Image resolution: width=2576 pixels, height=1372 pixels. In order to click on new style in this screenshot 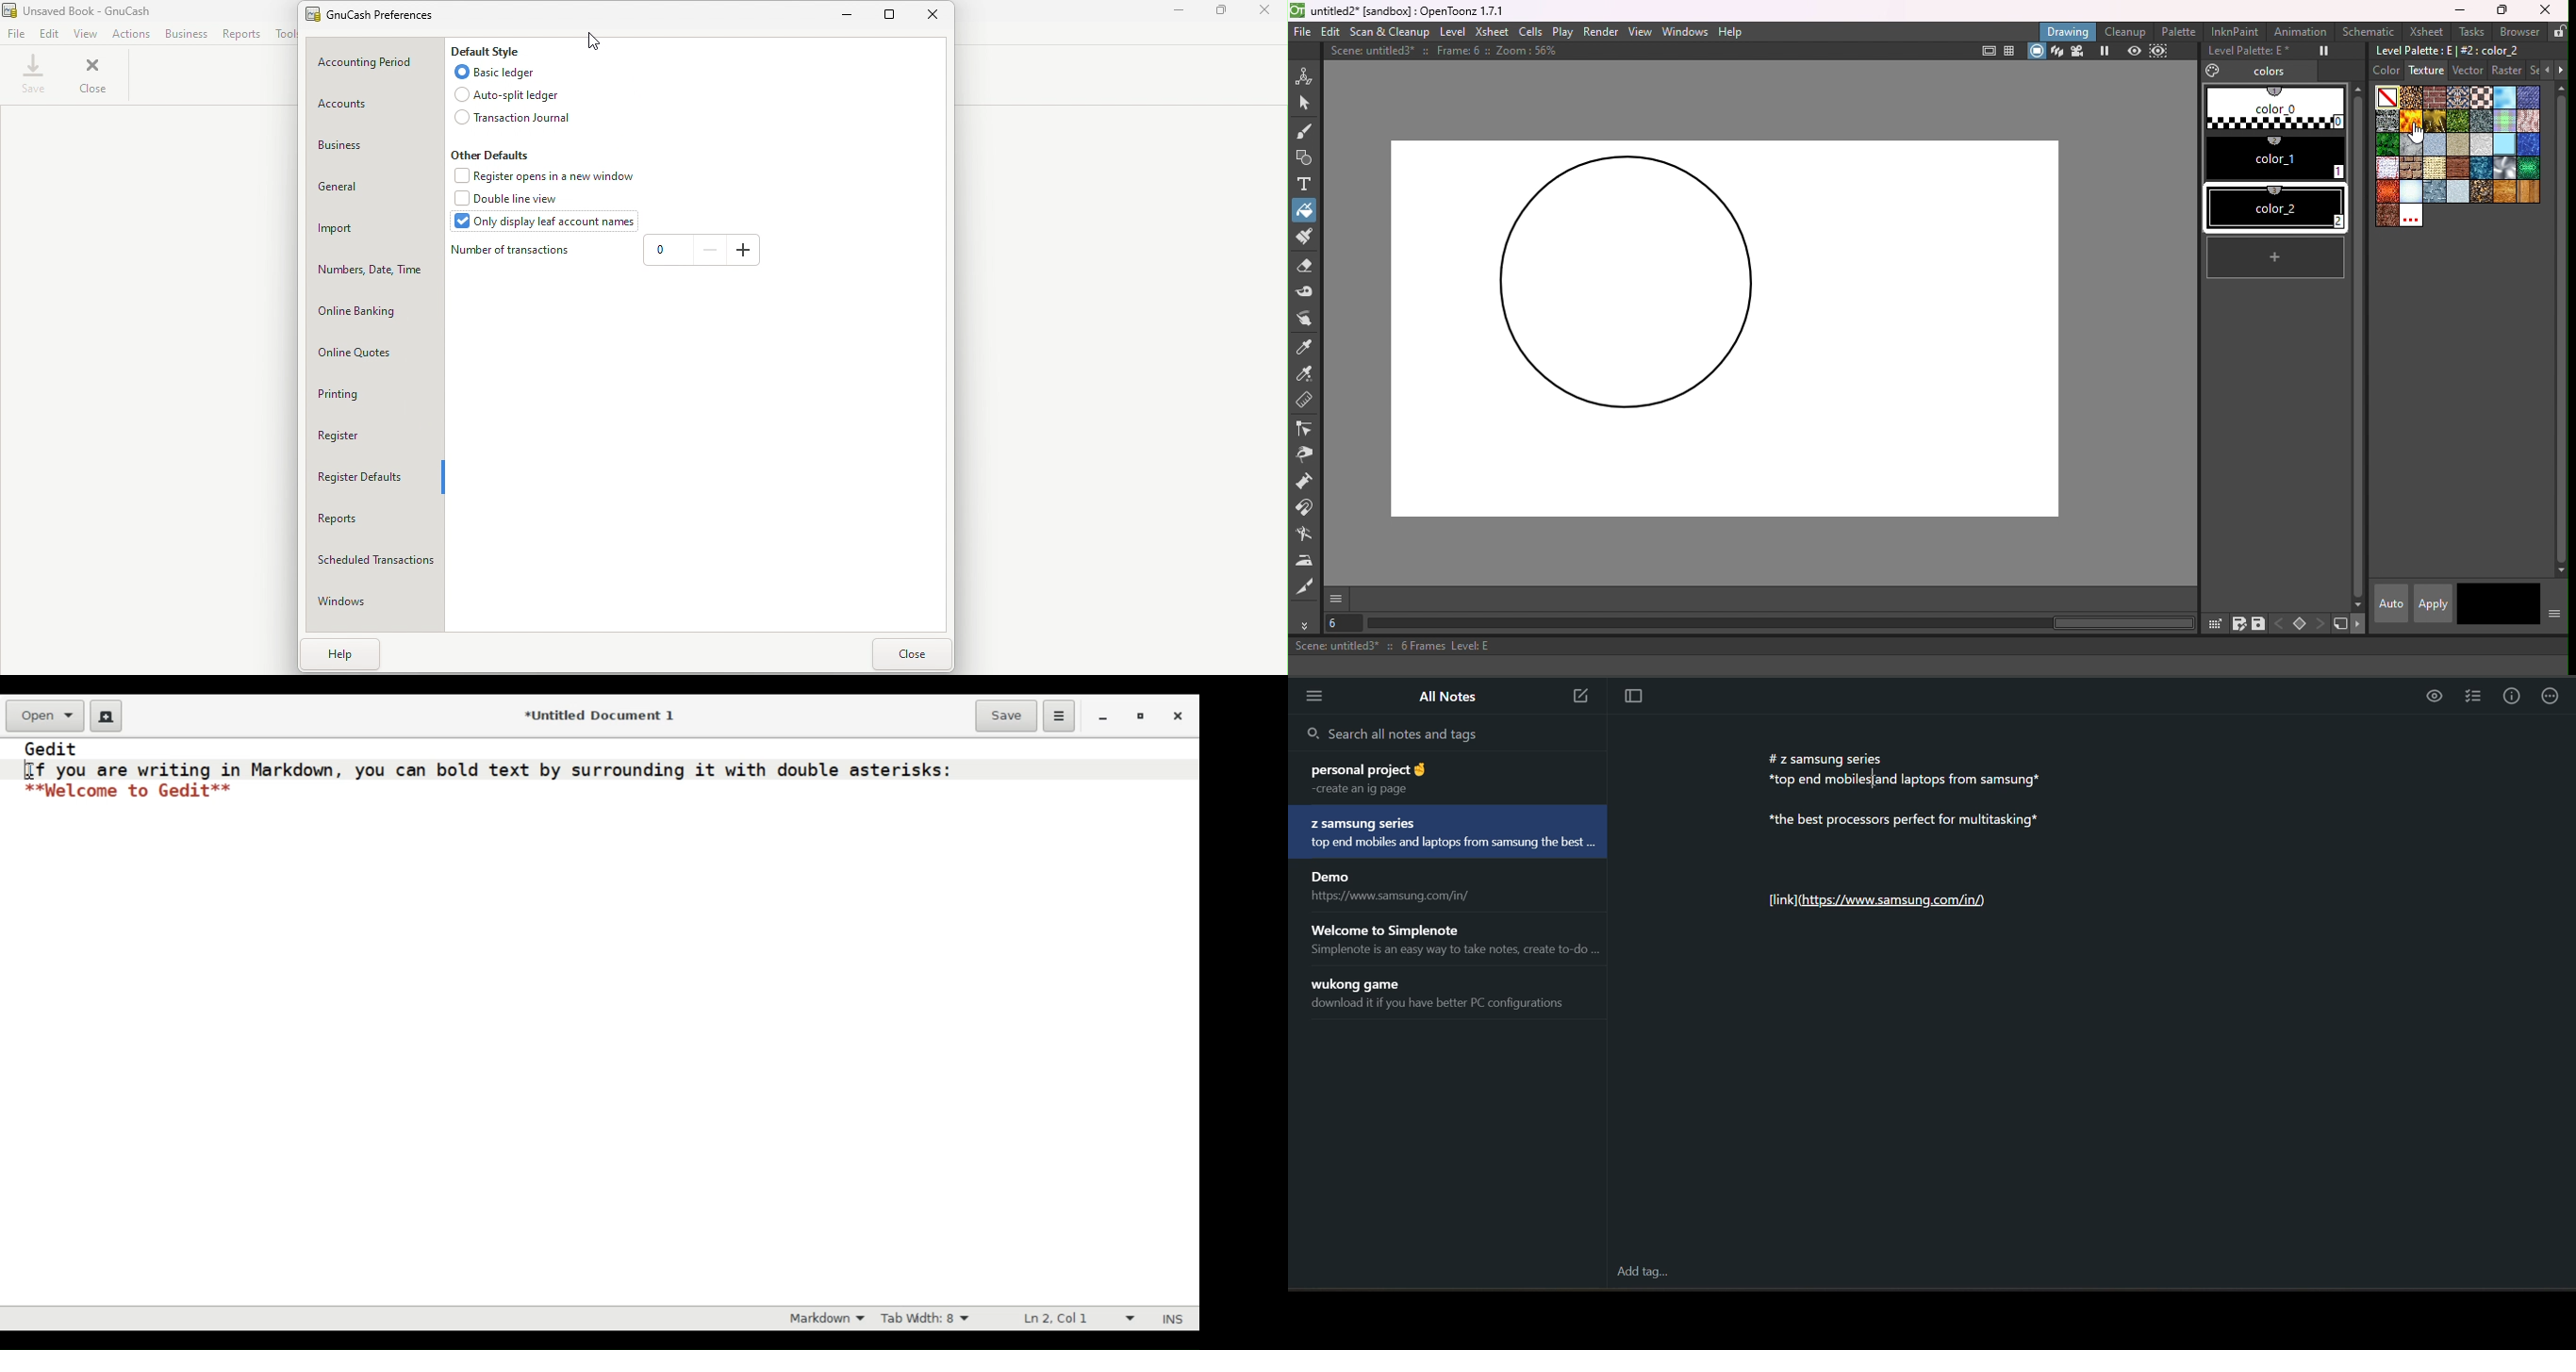, I will do `click(2340, 624)`.